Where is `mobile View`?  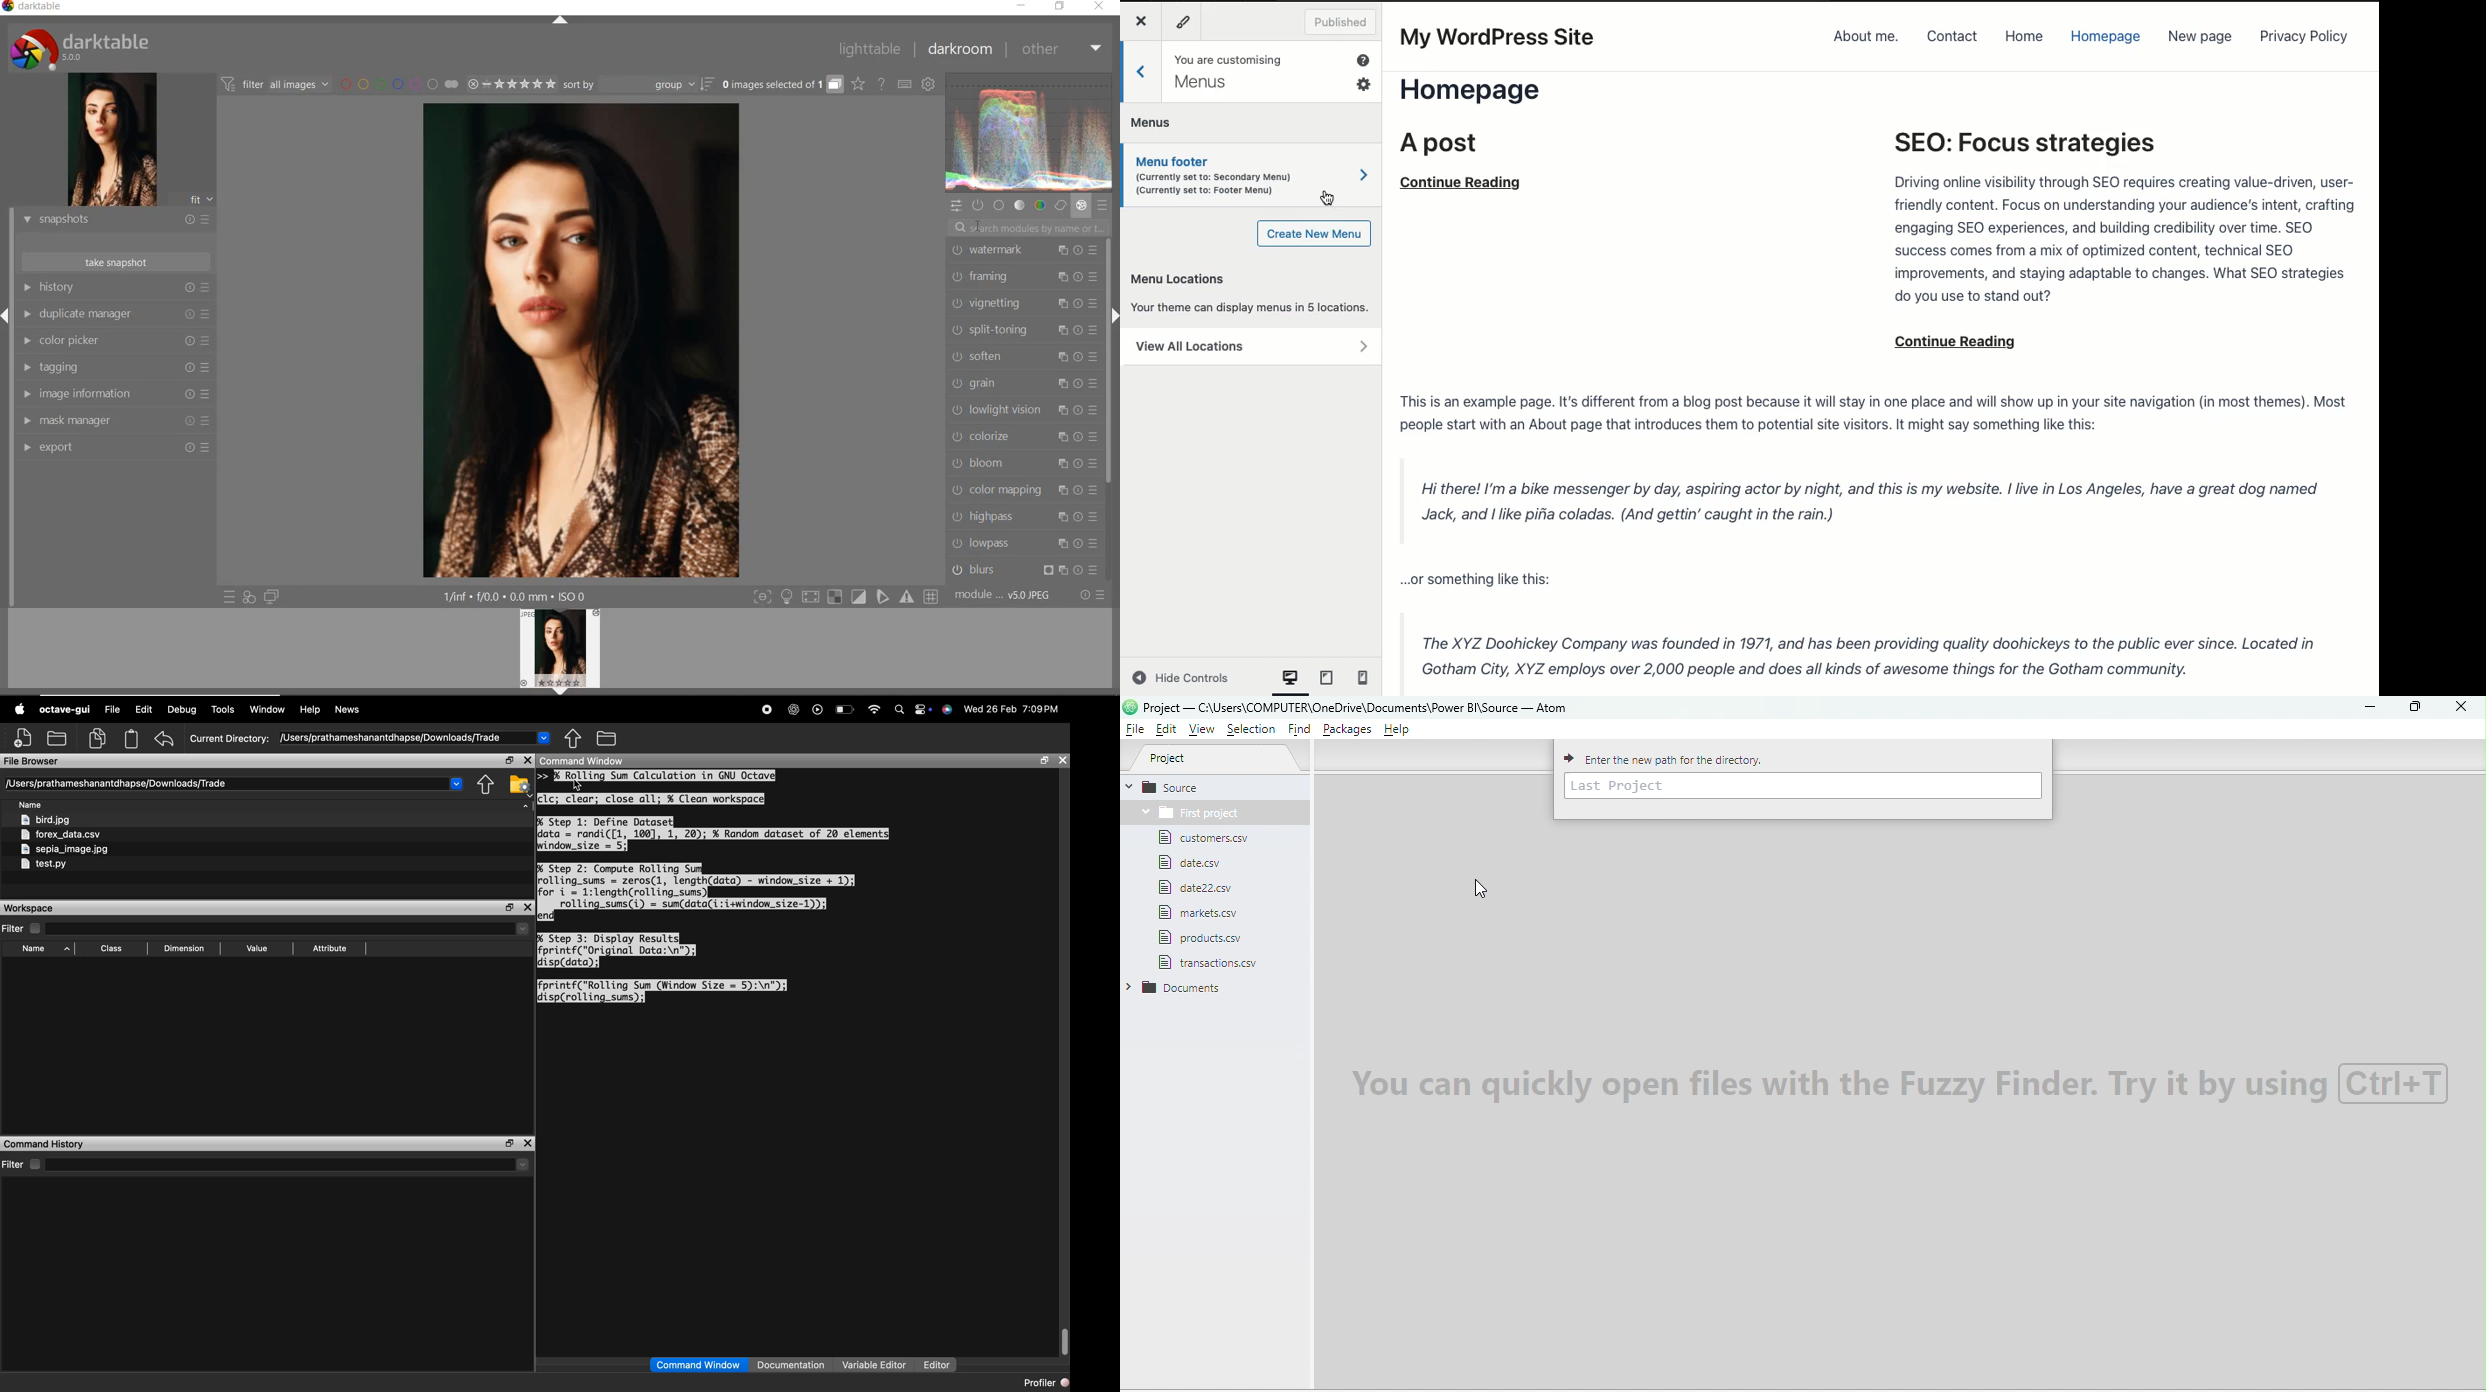 mobile View is located at coordinates (1359, 679).